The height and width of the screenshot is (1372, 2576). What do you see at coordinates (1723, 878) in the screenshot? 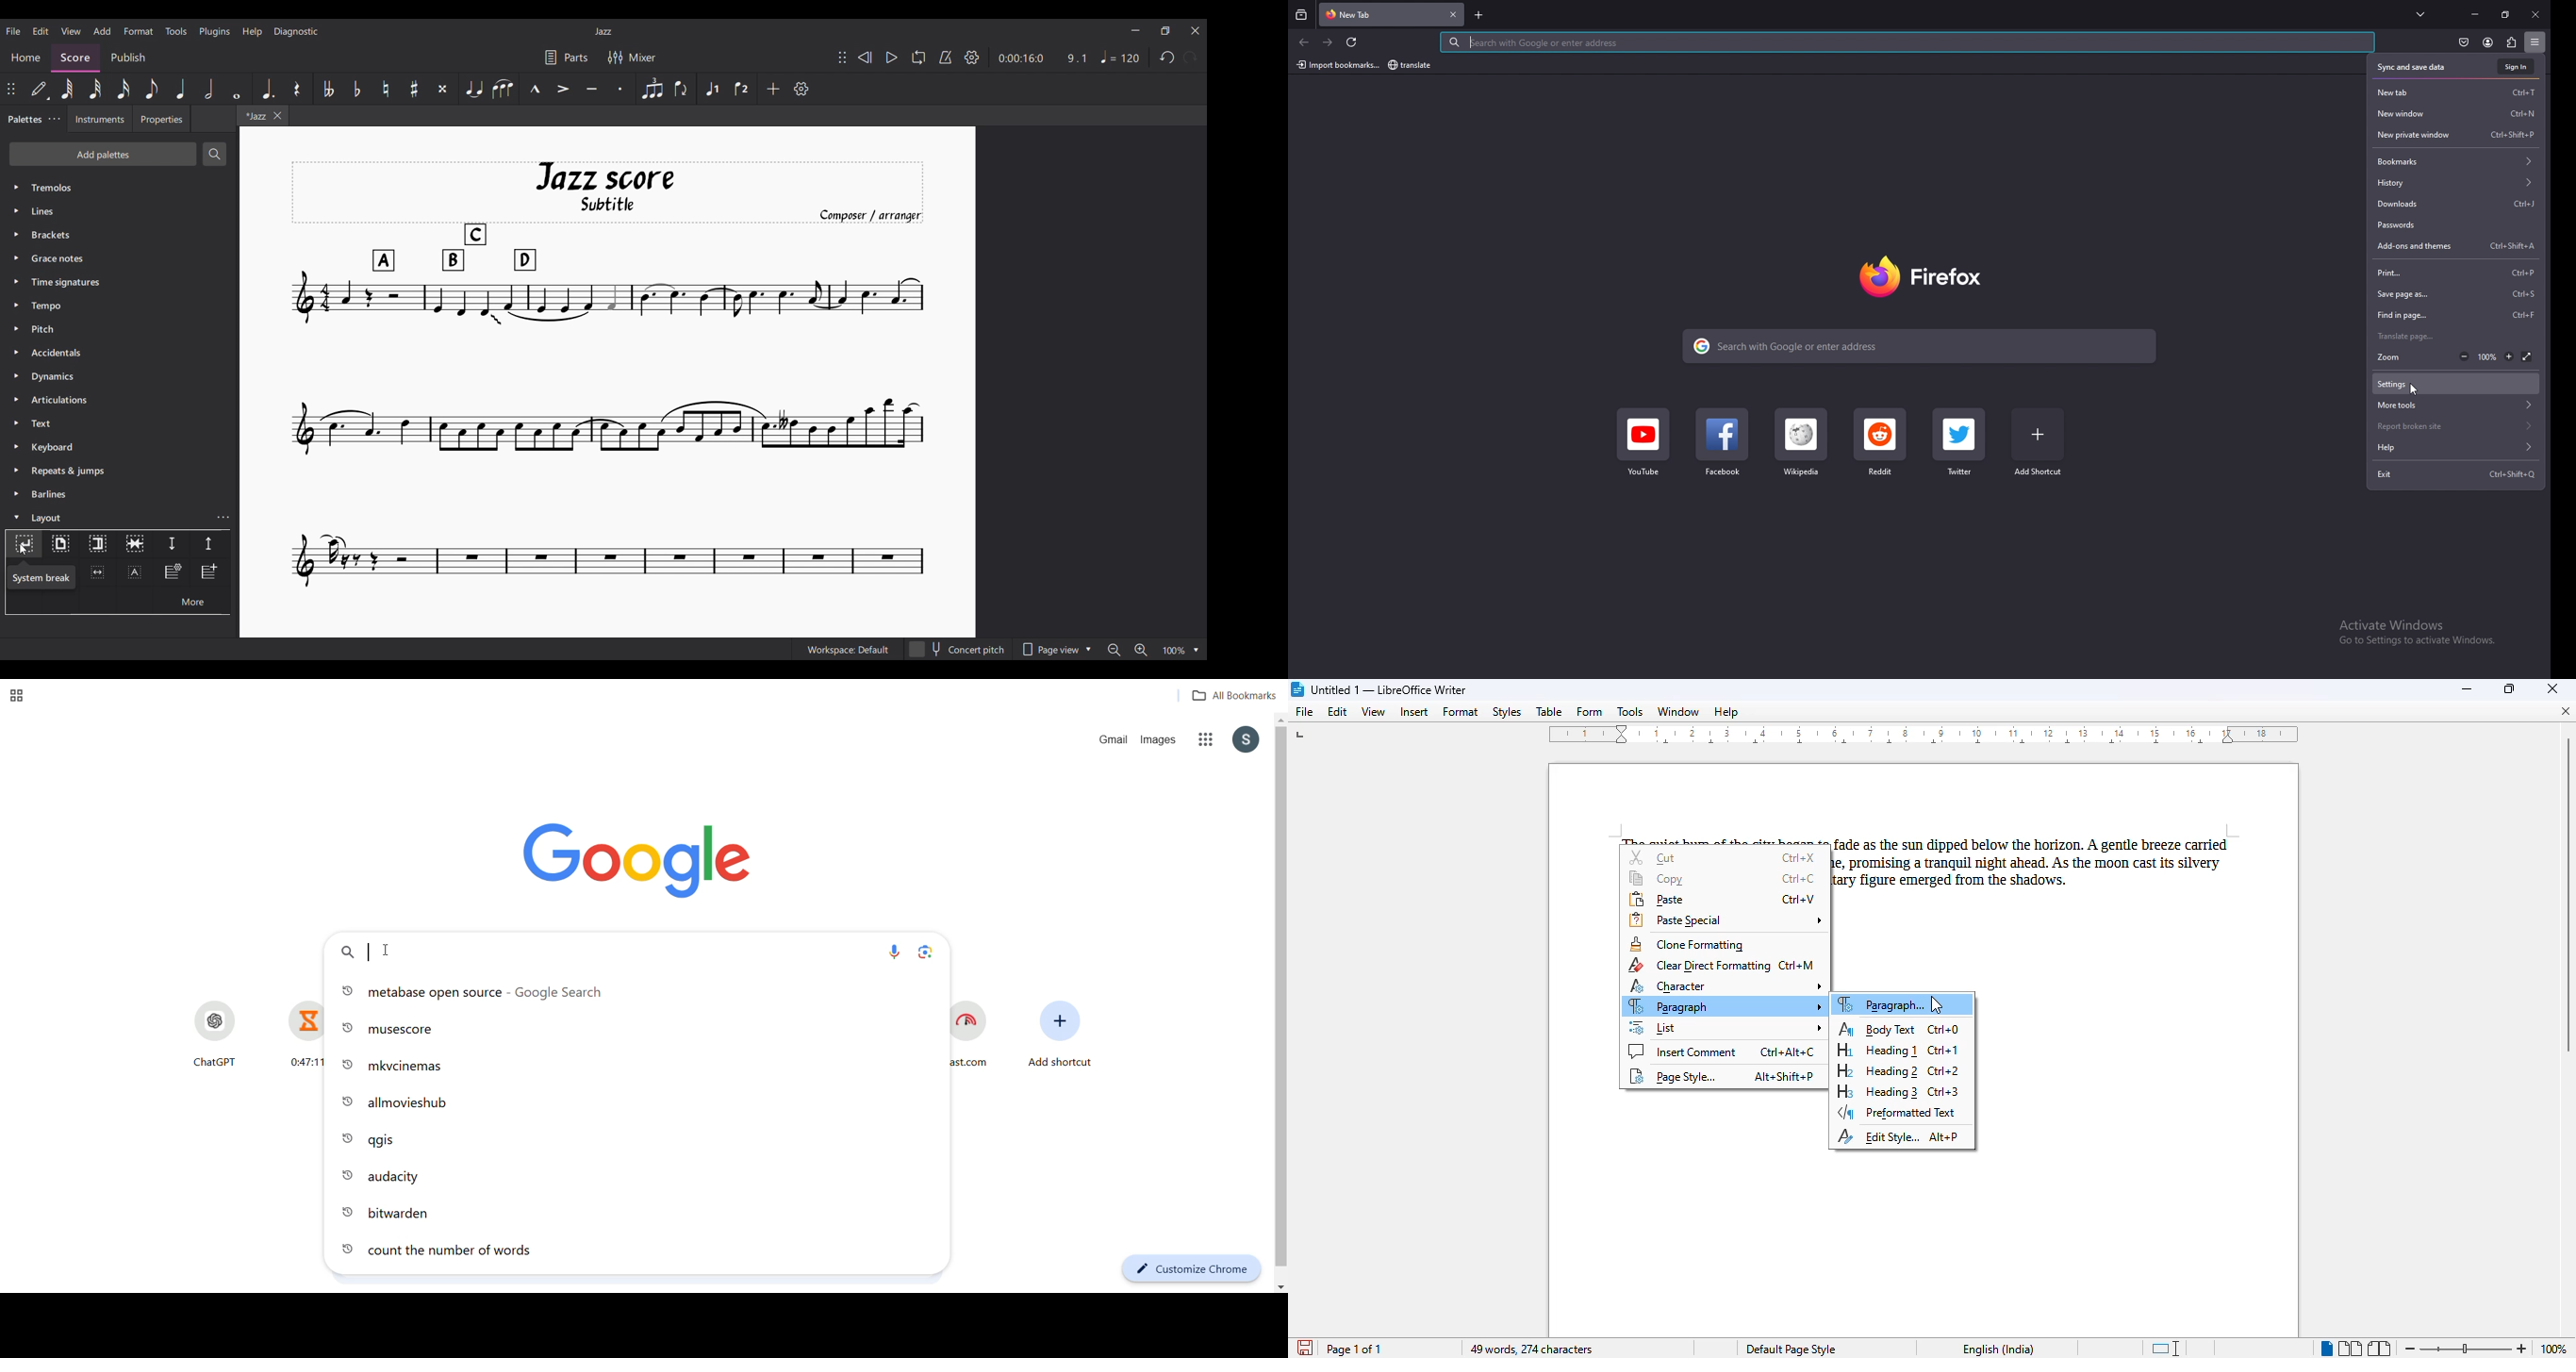
I see `copy` at bounding box center [1723, 878].